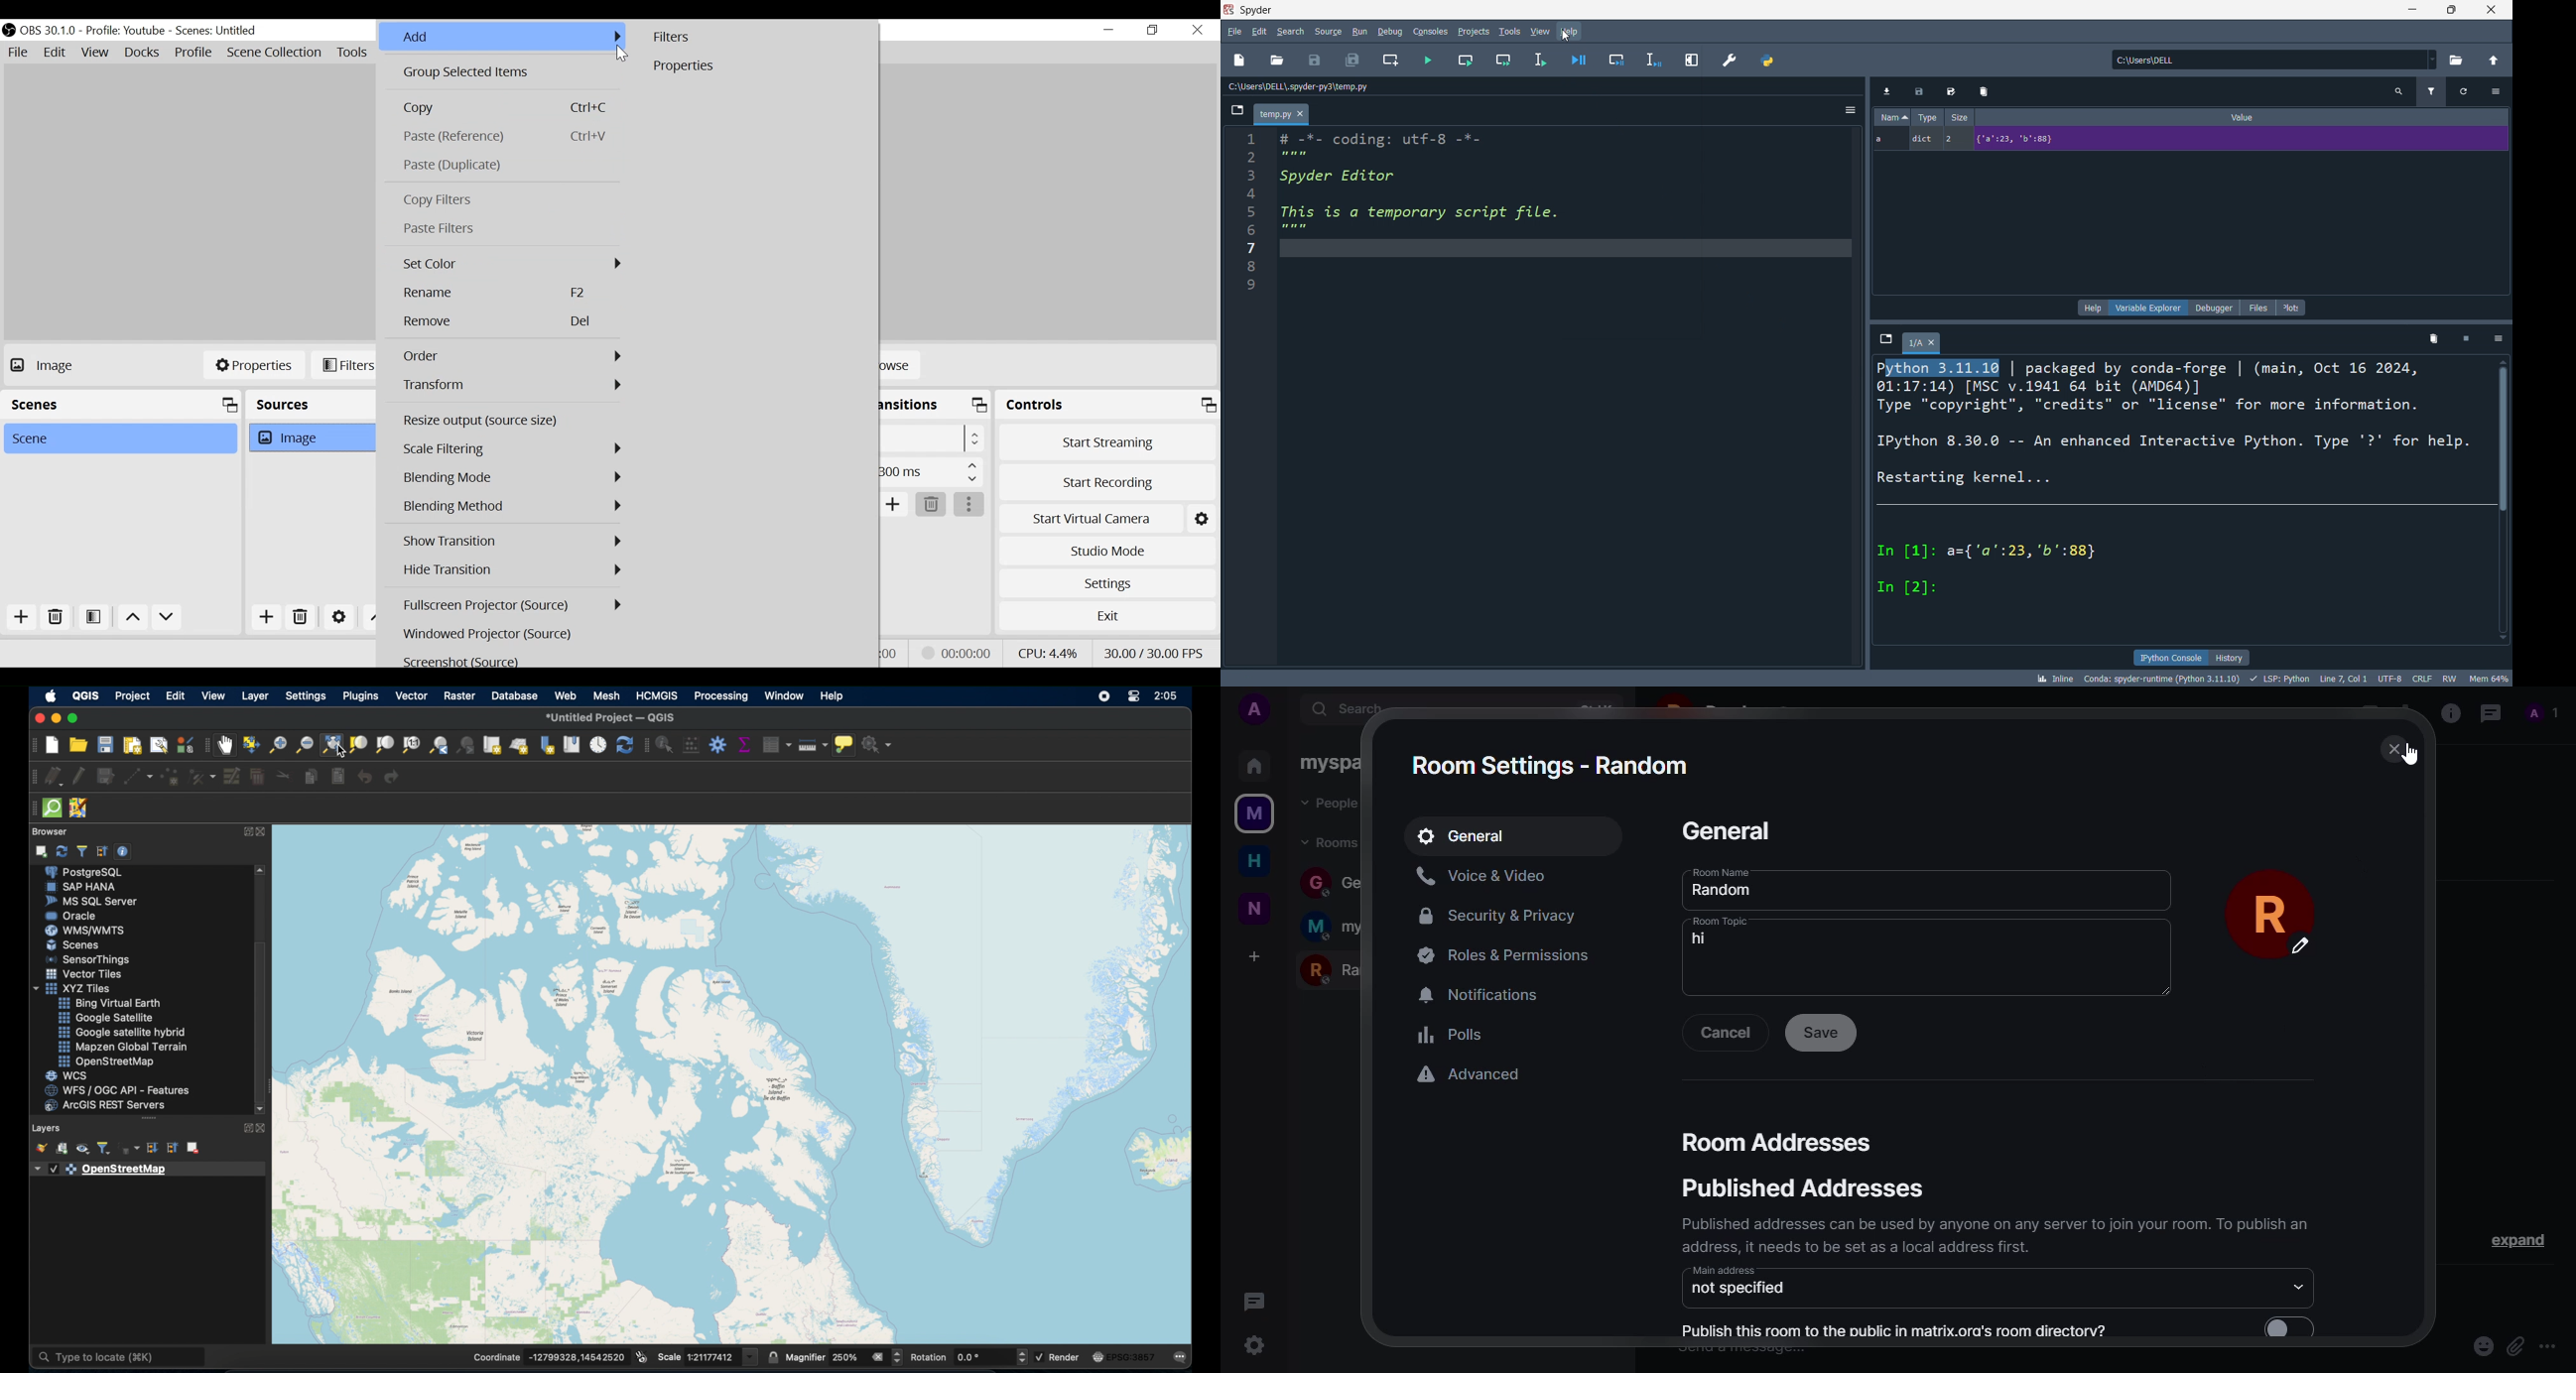 The image size is (2576, 1400). Describe the element at coordinates (176, 696) in the screenshot. I see `edit` at that location.